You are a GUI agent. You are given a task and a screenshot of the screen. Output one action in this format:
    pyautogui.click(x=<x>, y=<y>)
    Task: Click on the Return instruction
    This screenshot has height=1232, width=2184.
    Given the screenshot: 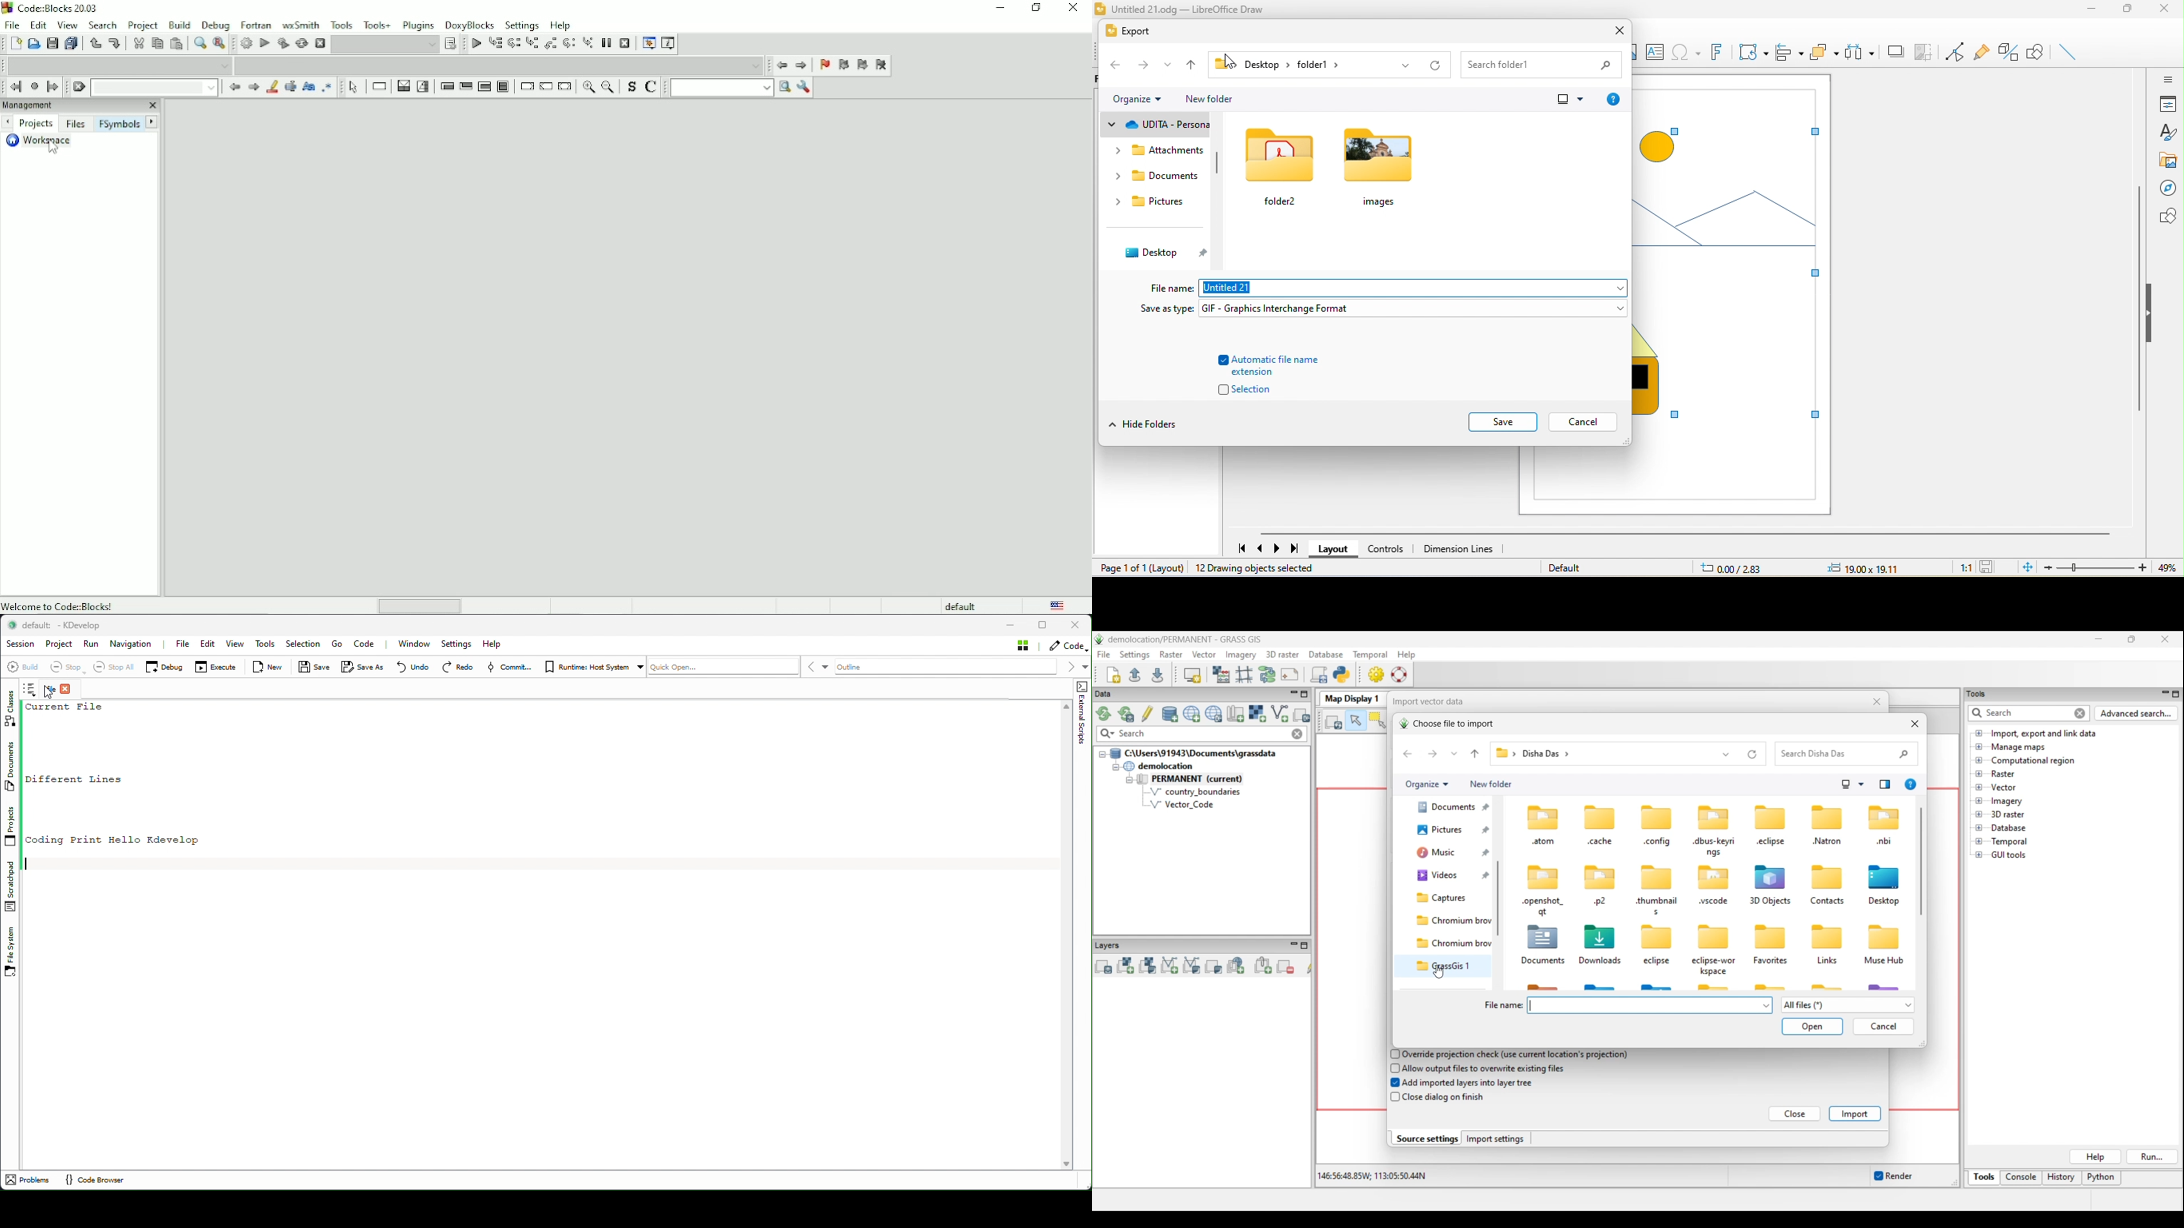 What is the action you would take?
    pyautogui.click(x=565, y=87)
    